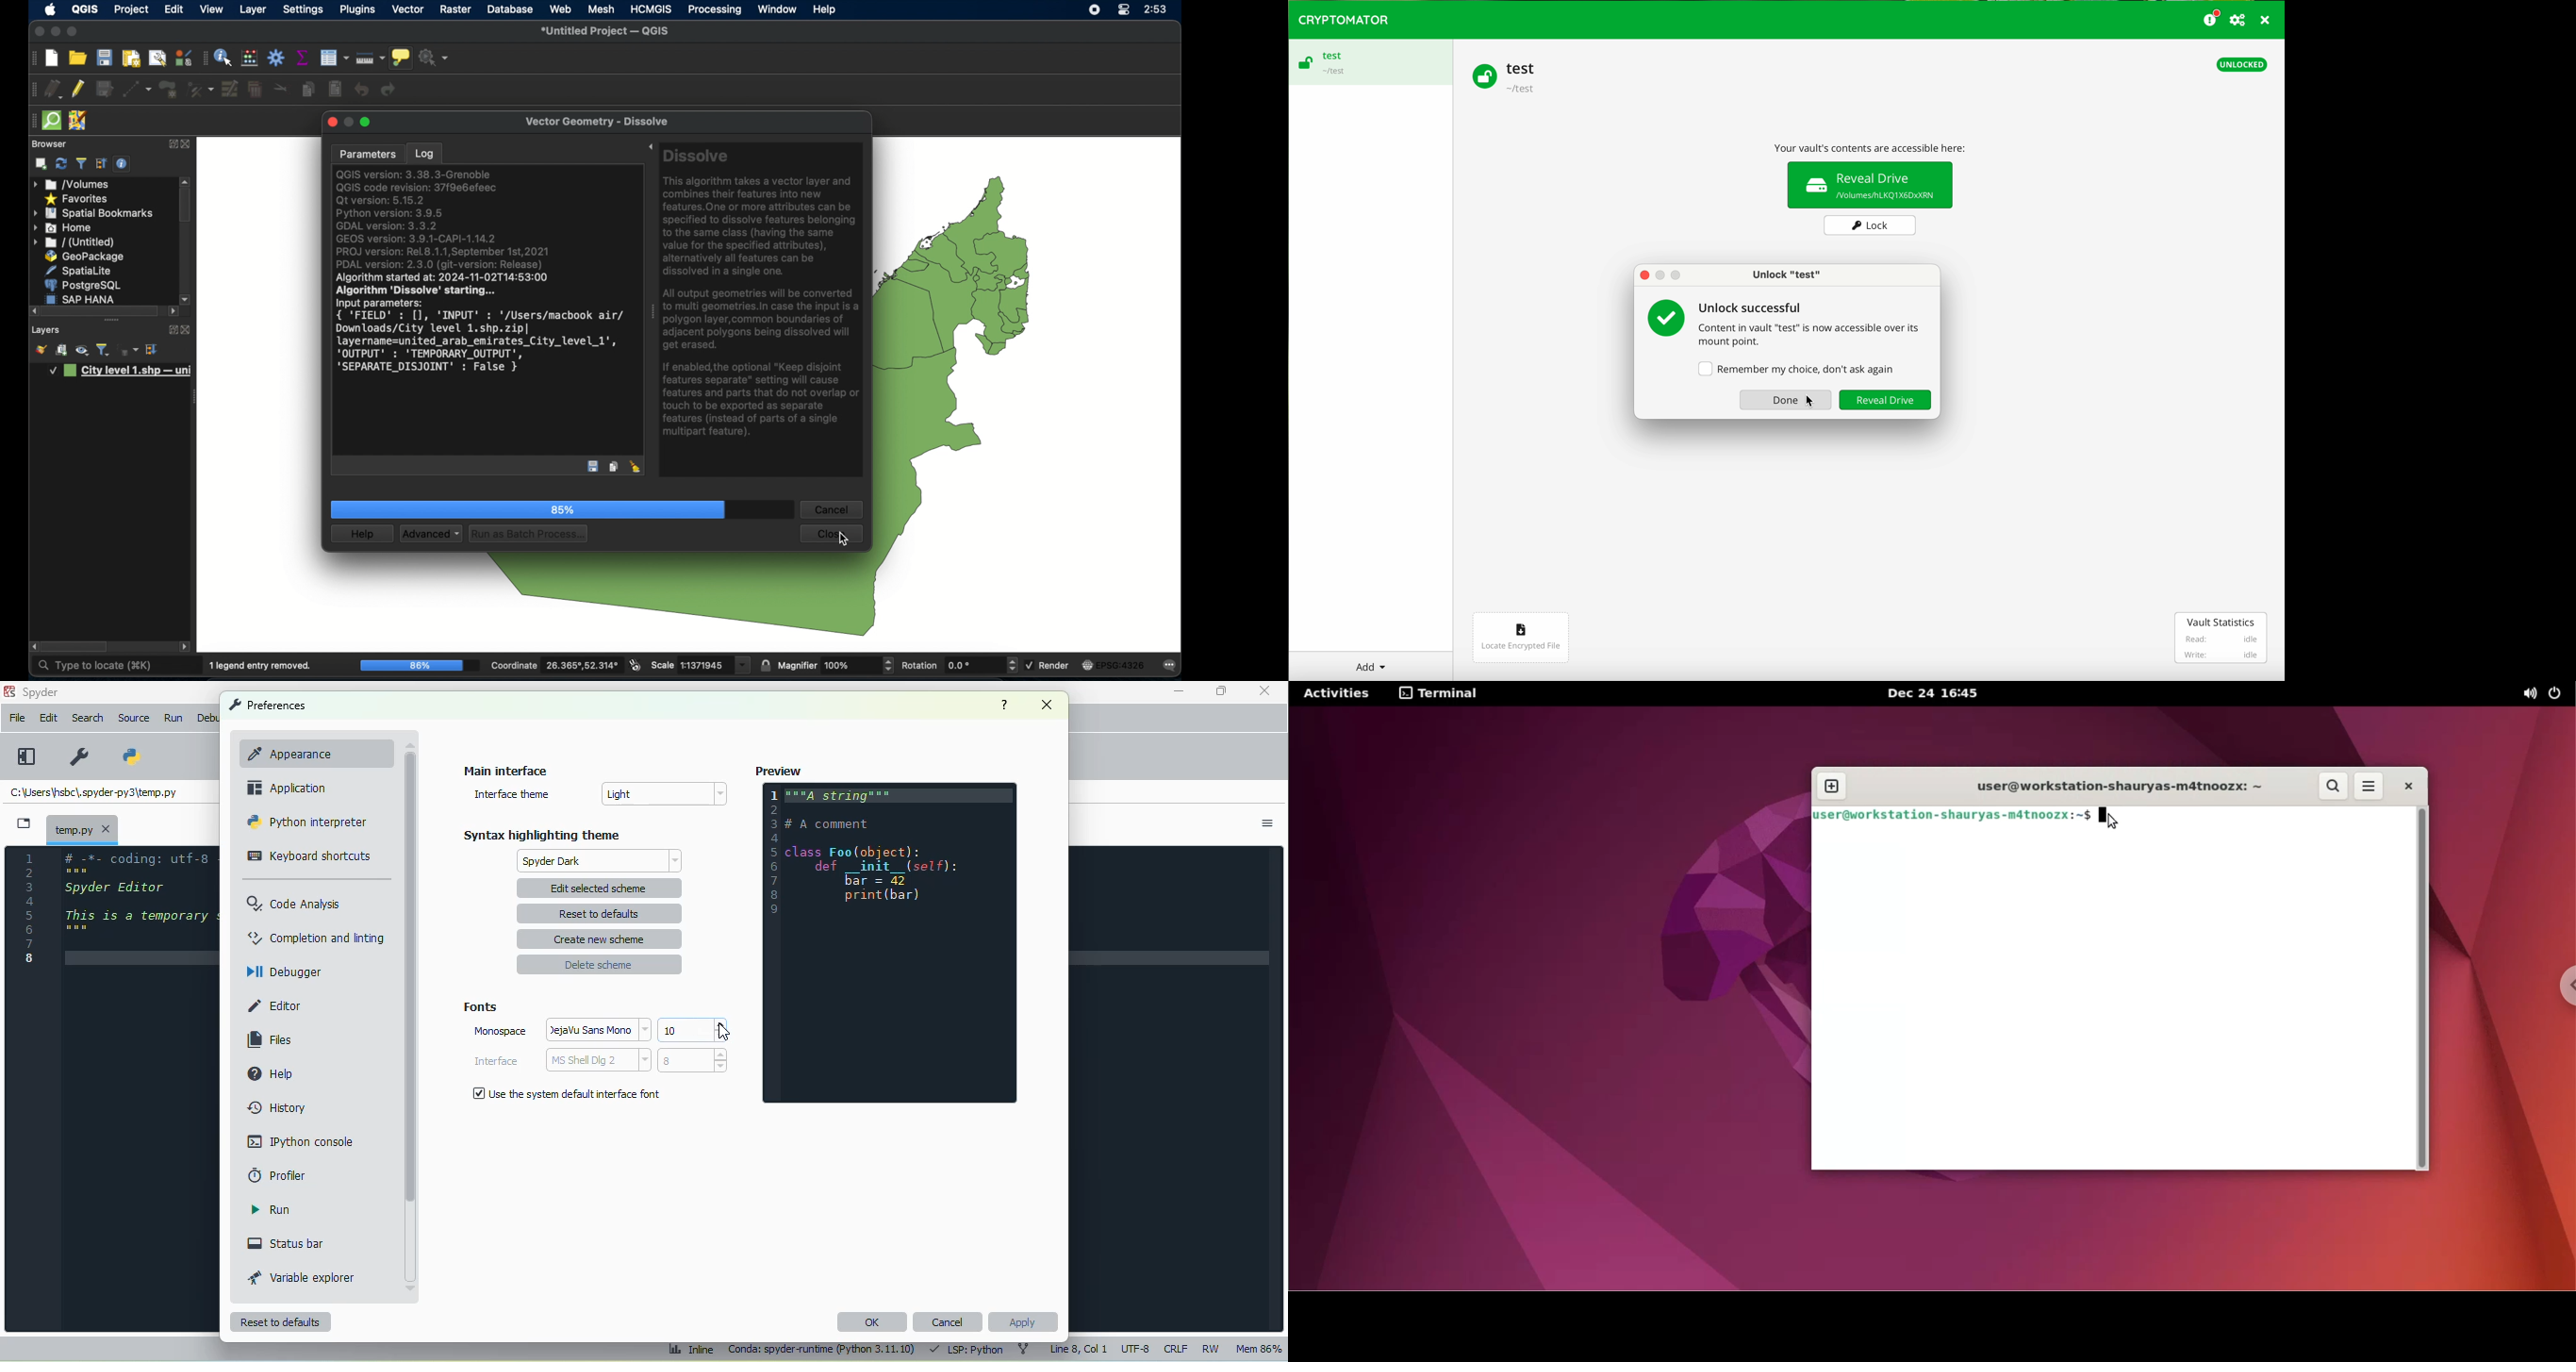 This screenshot has height=1372, width=2576. What do you see at coordinates (364, 534) in the screenshot?
I see `help` at bounding box center [364, 534].